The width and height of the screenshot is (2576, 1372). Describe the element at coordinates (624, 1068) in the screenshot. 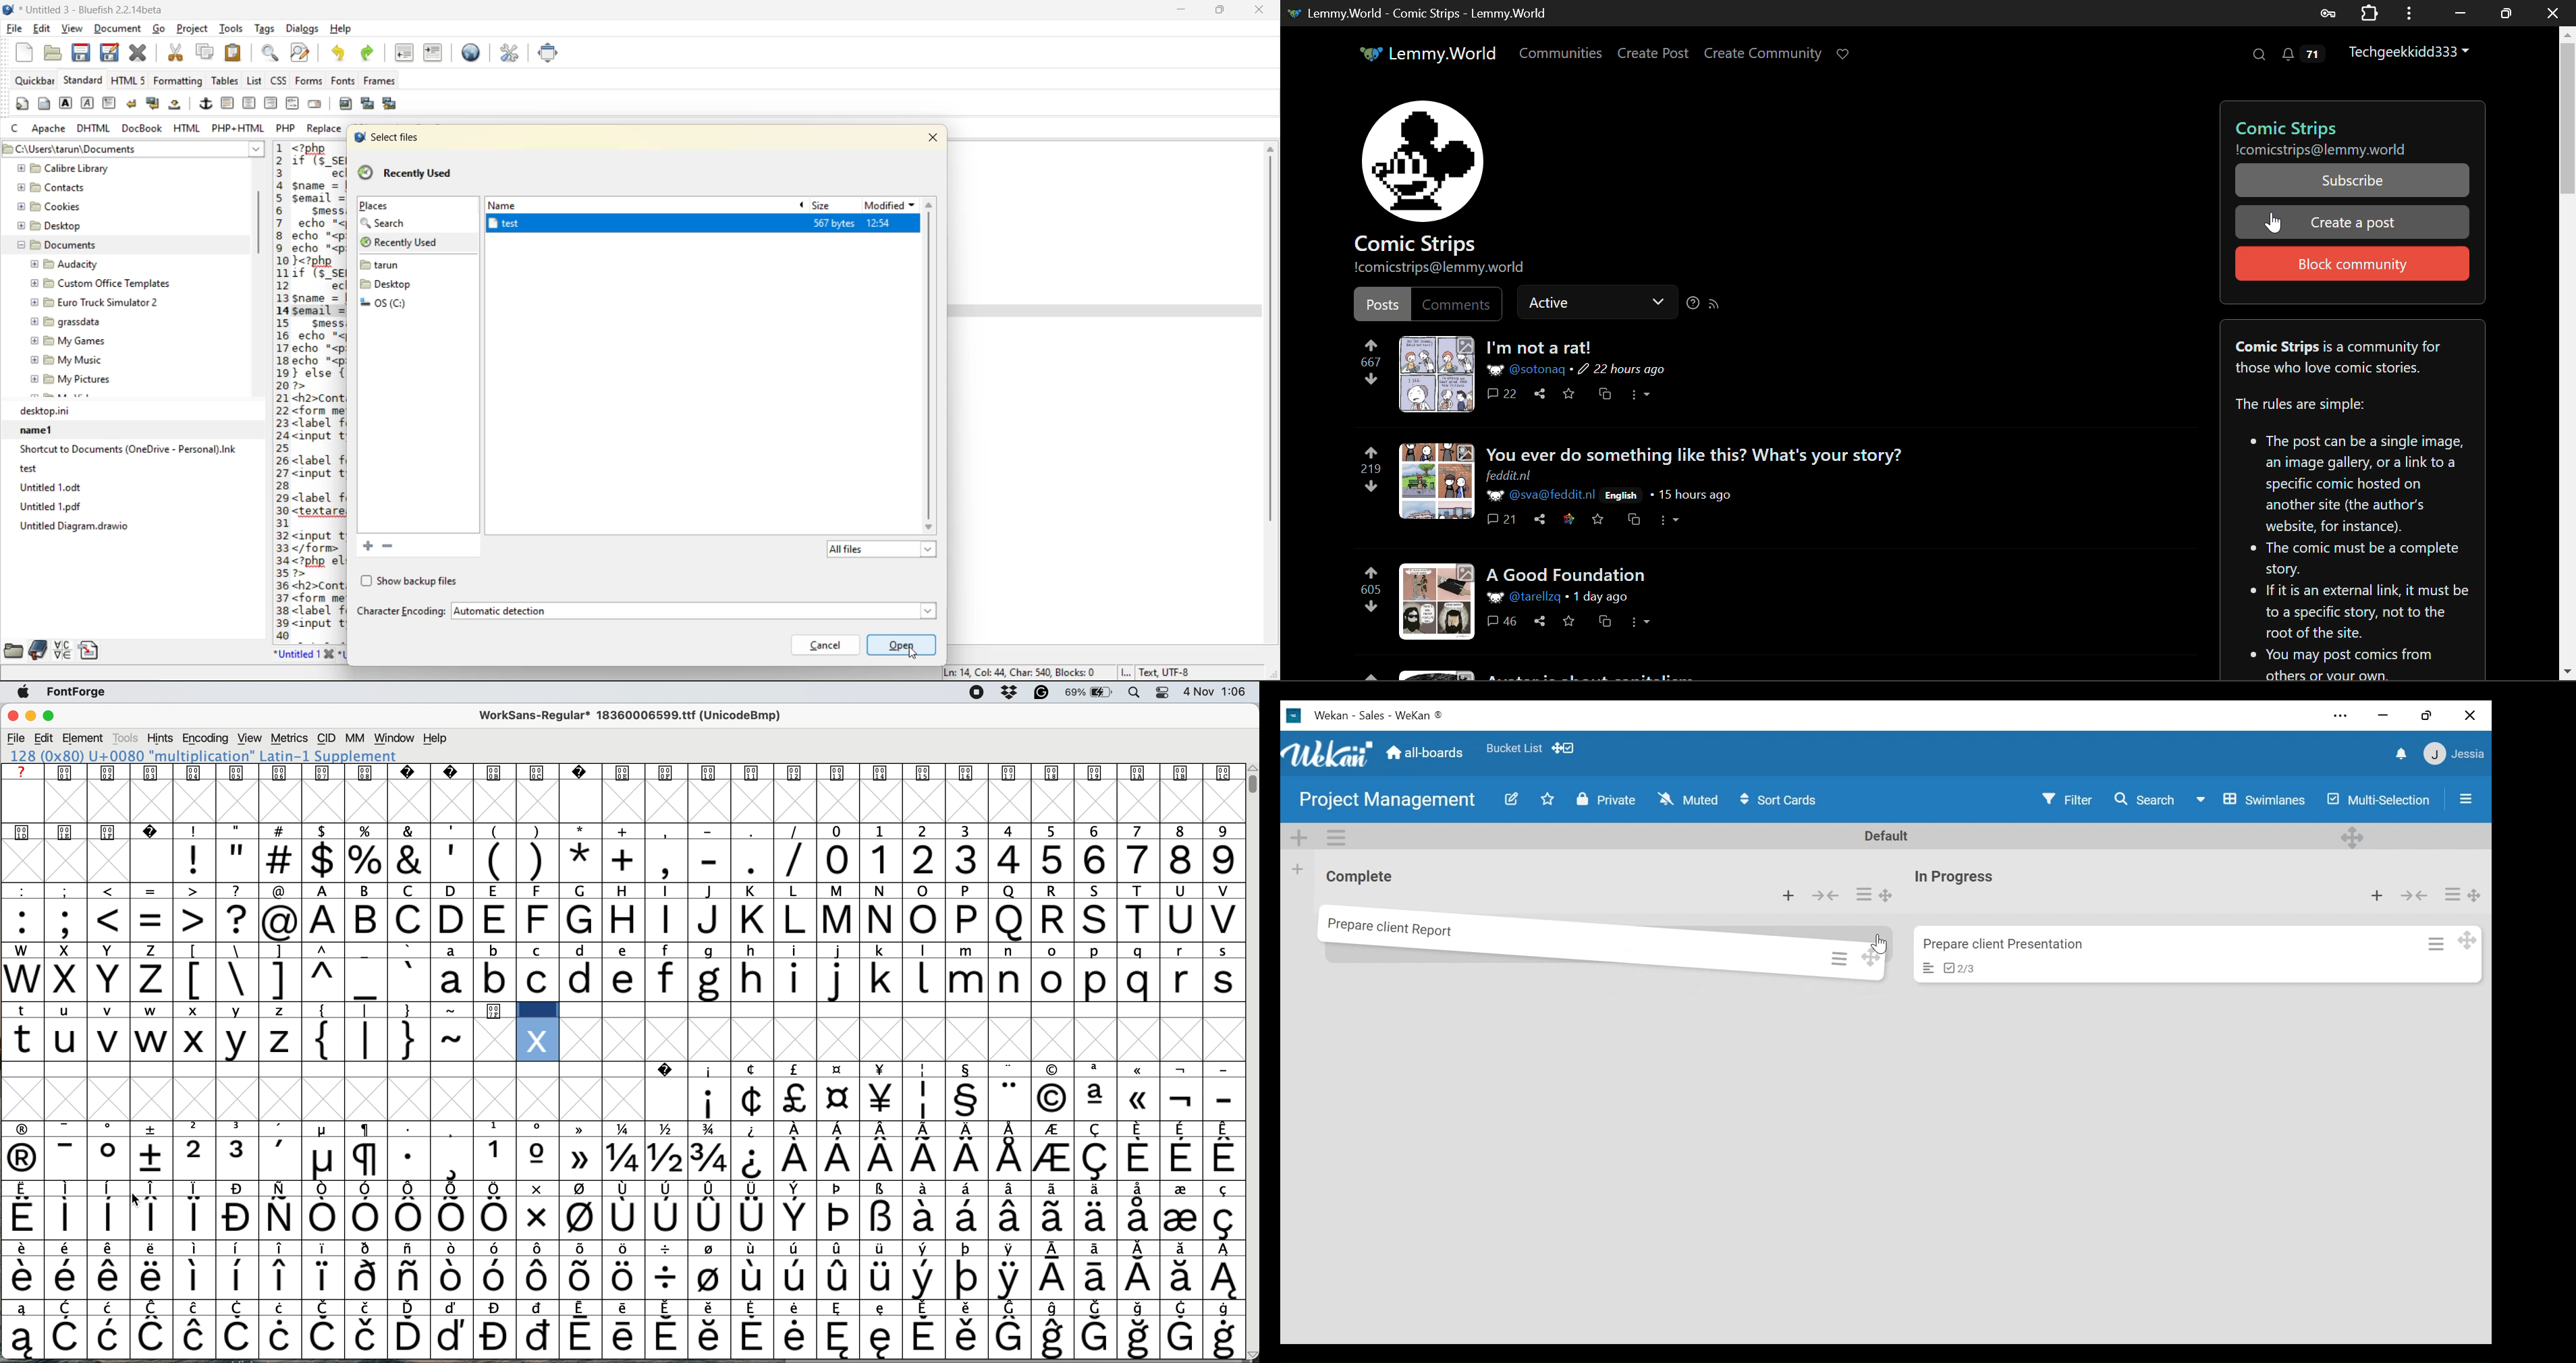

I see `SPECIAL CHARACTERS` at that location.